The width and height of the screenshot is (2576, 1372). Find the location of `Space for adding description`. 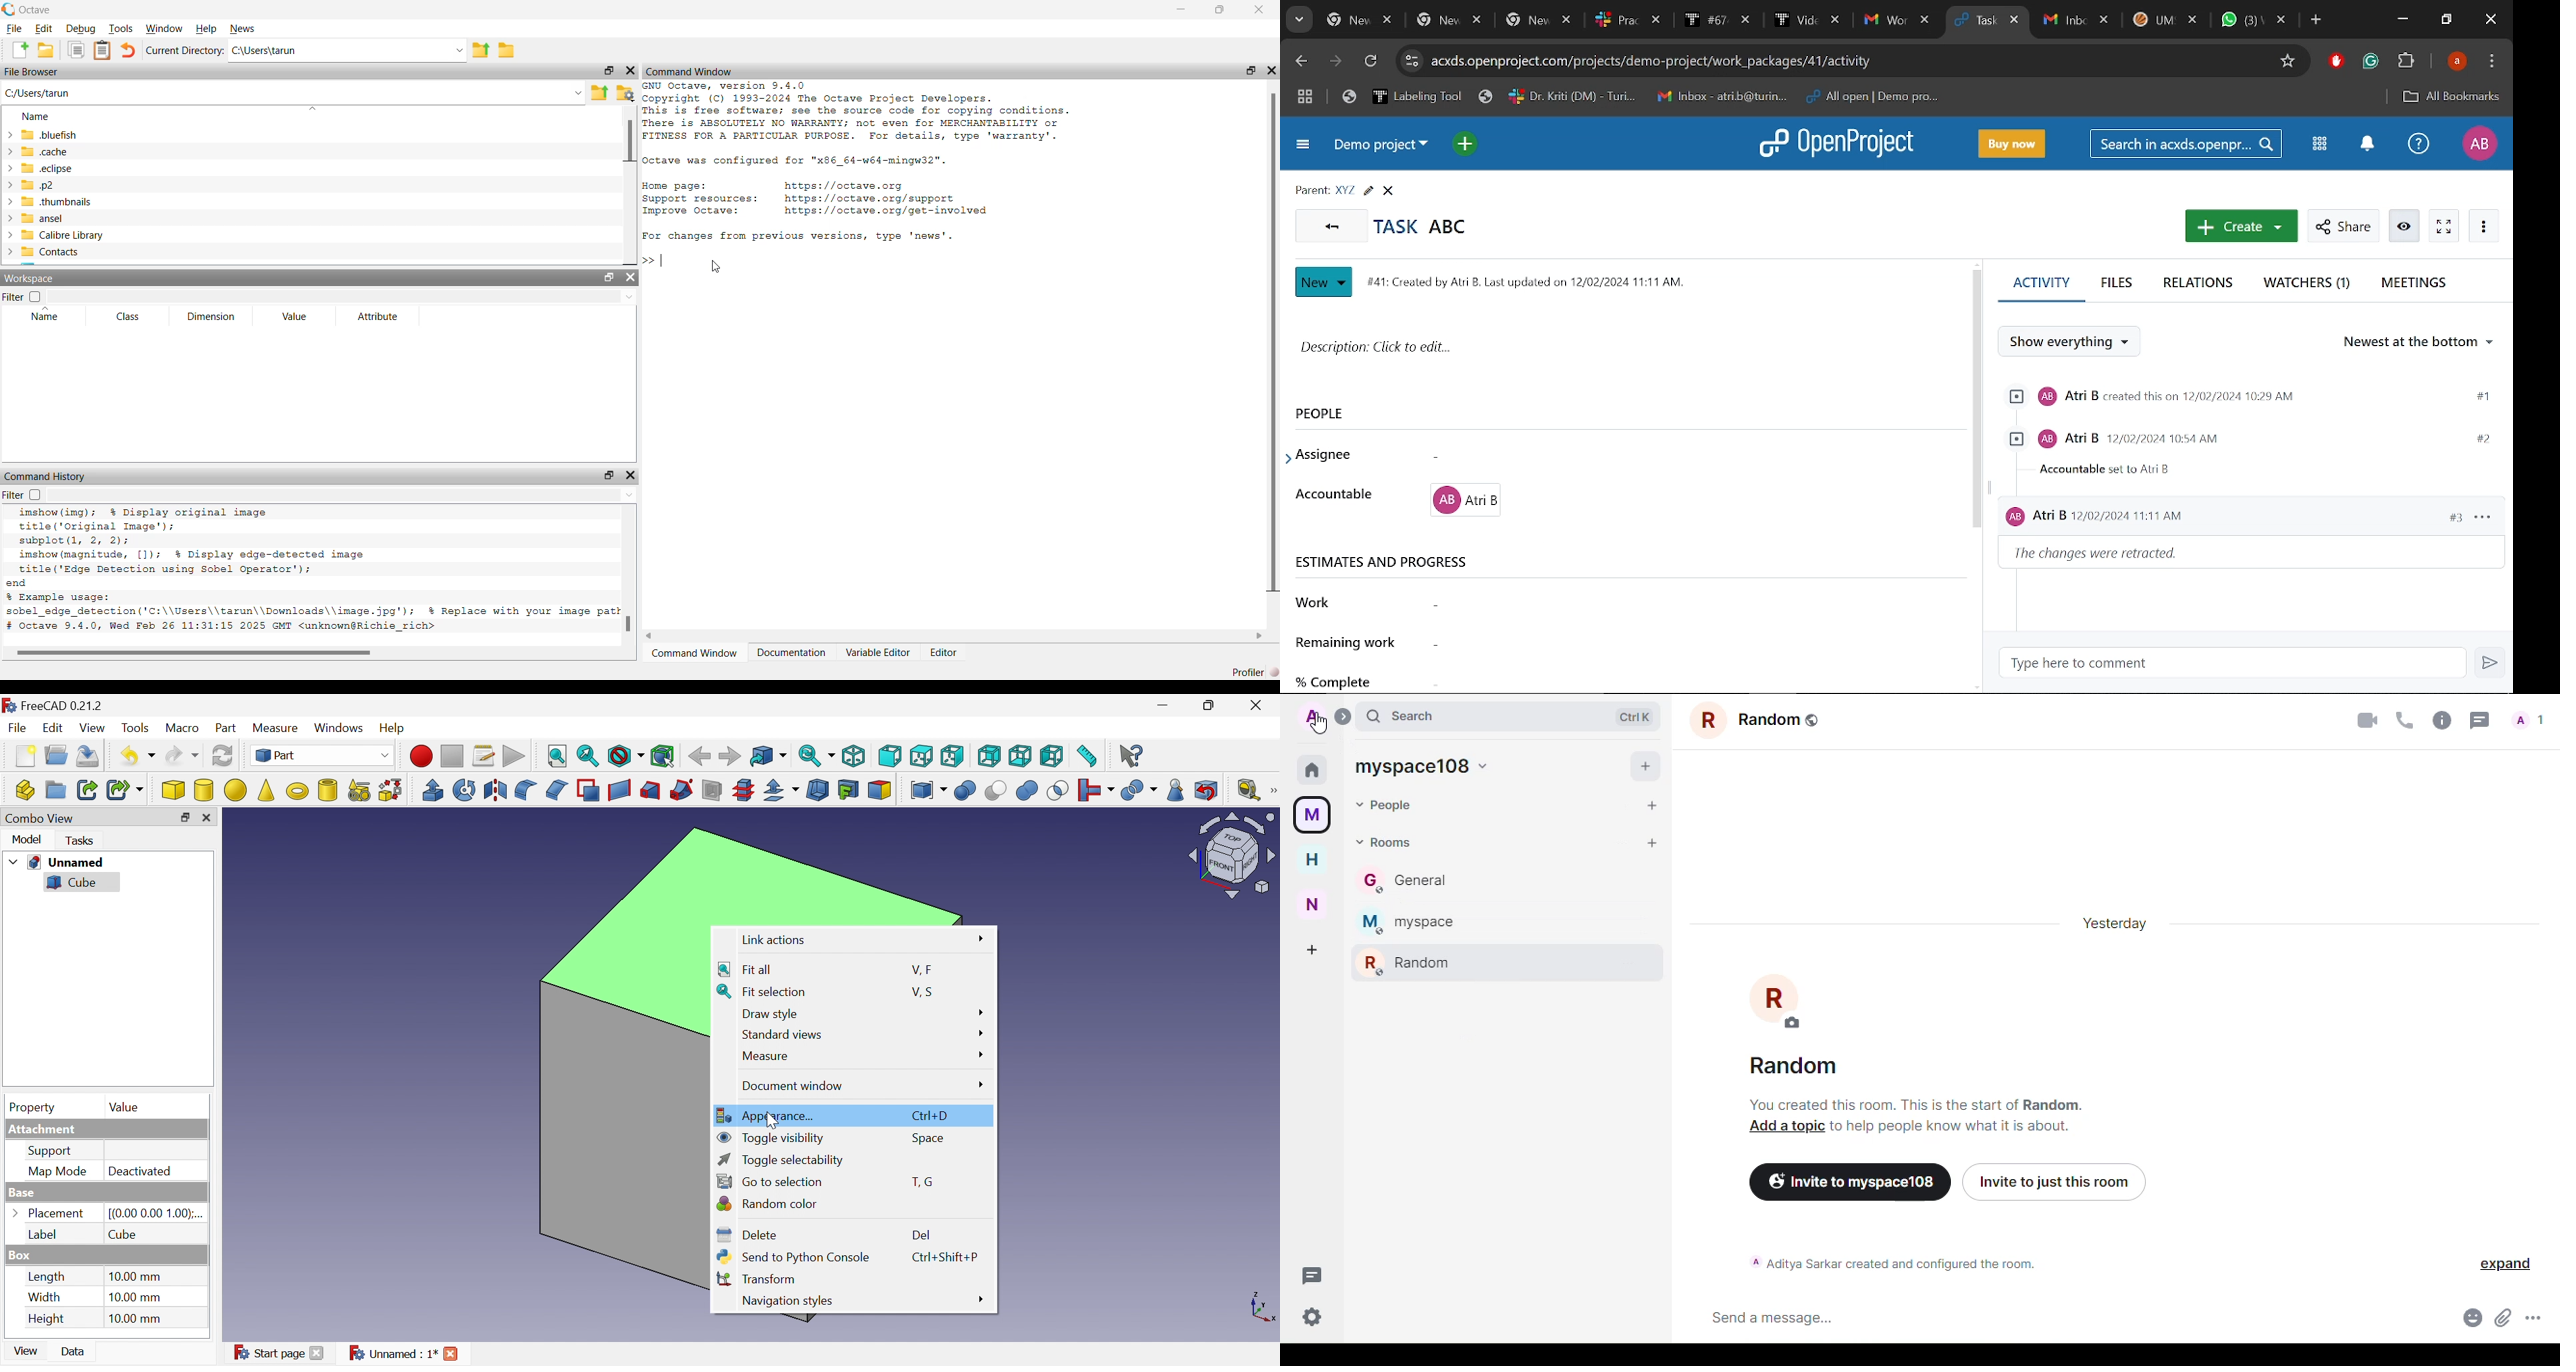

Space for adding description is located at coordinates (1617, 353).